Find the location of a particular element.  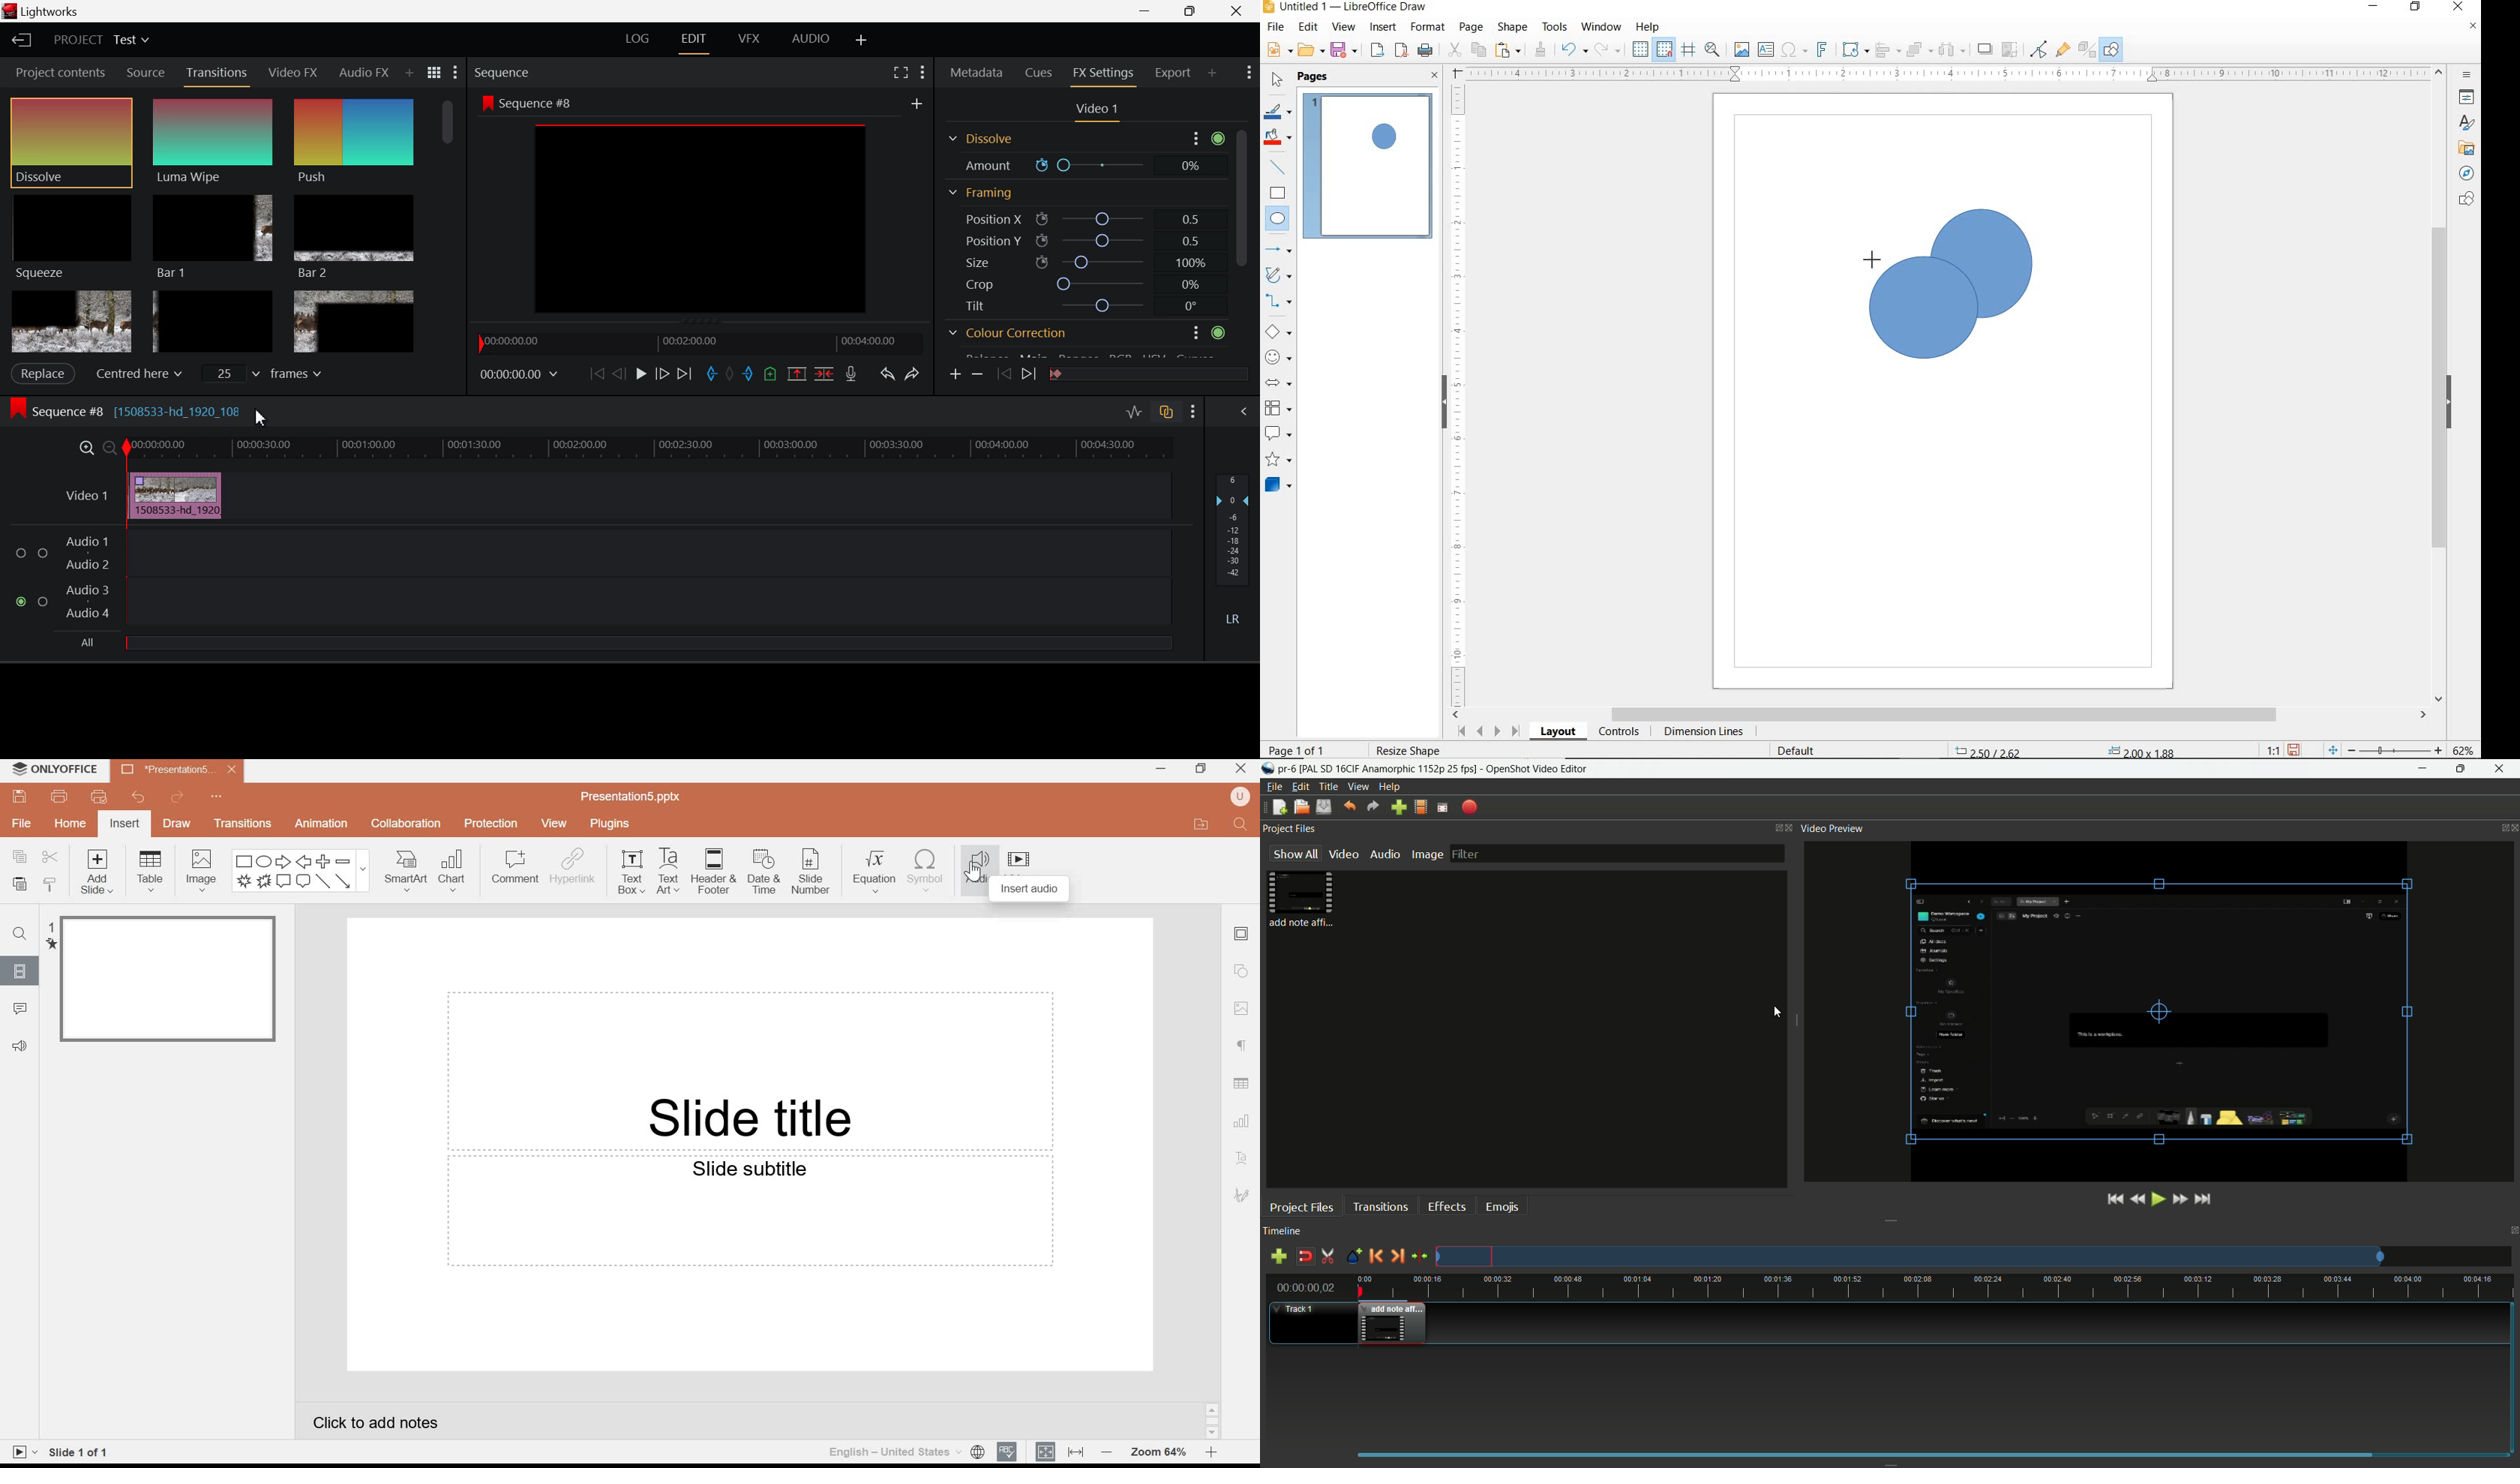

Apply is located at coordinates (43, 374).